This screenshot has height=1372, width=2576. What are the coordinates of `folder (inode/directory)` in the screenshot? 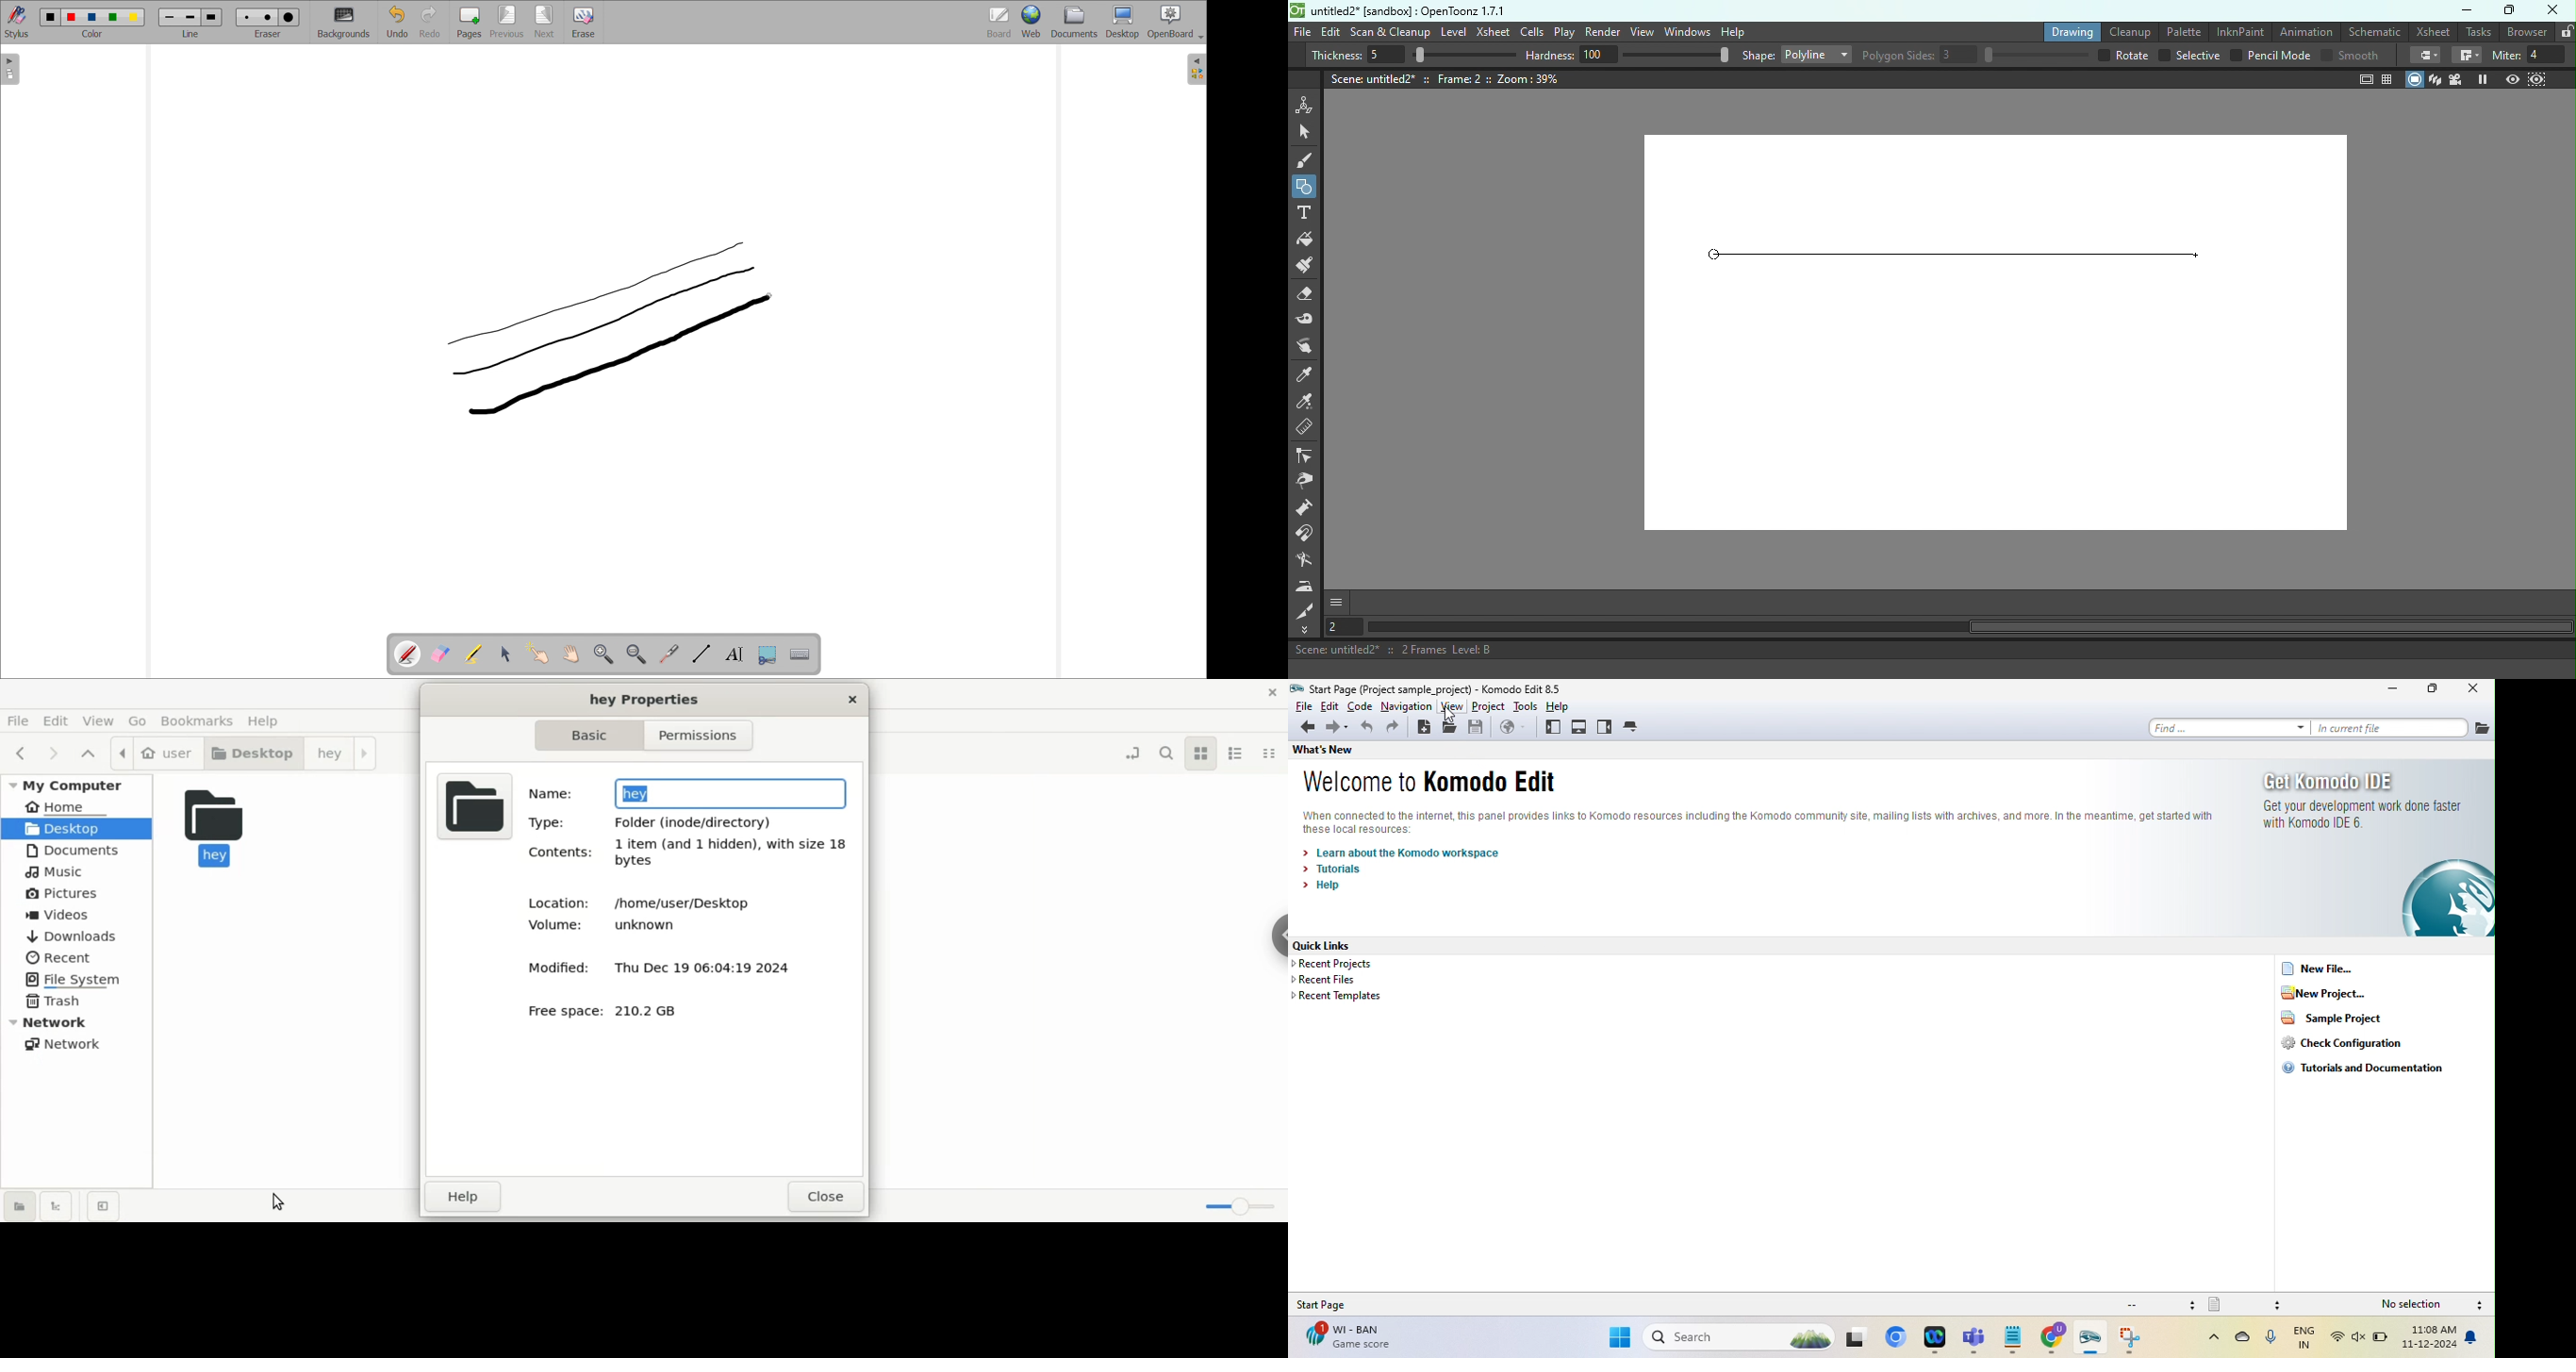 It's located at (697, 821).